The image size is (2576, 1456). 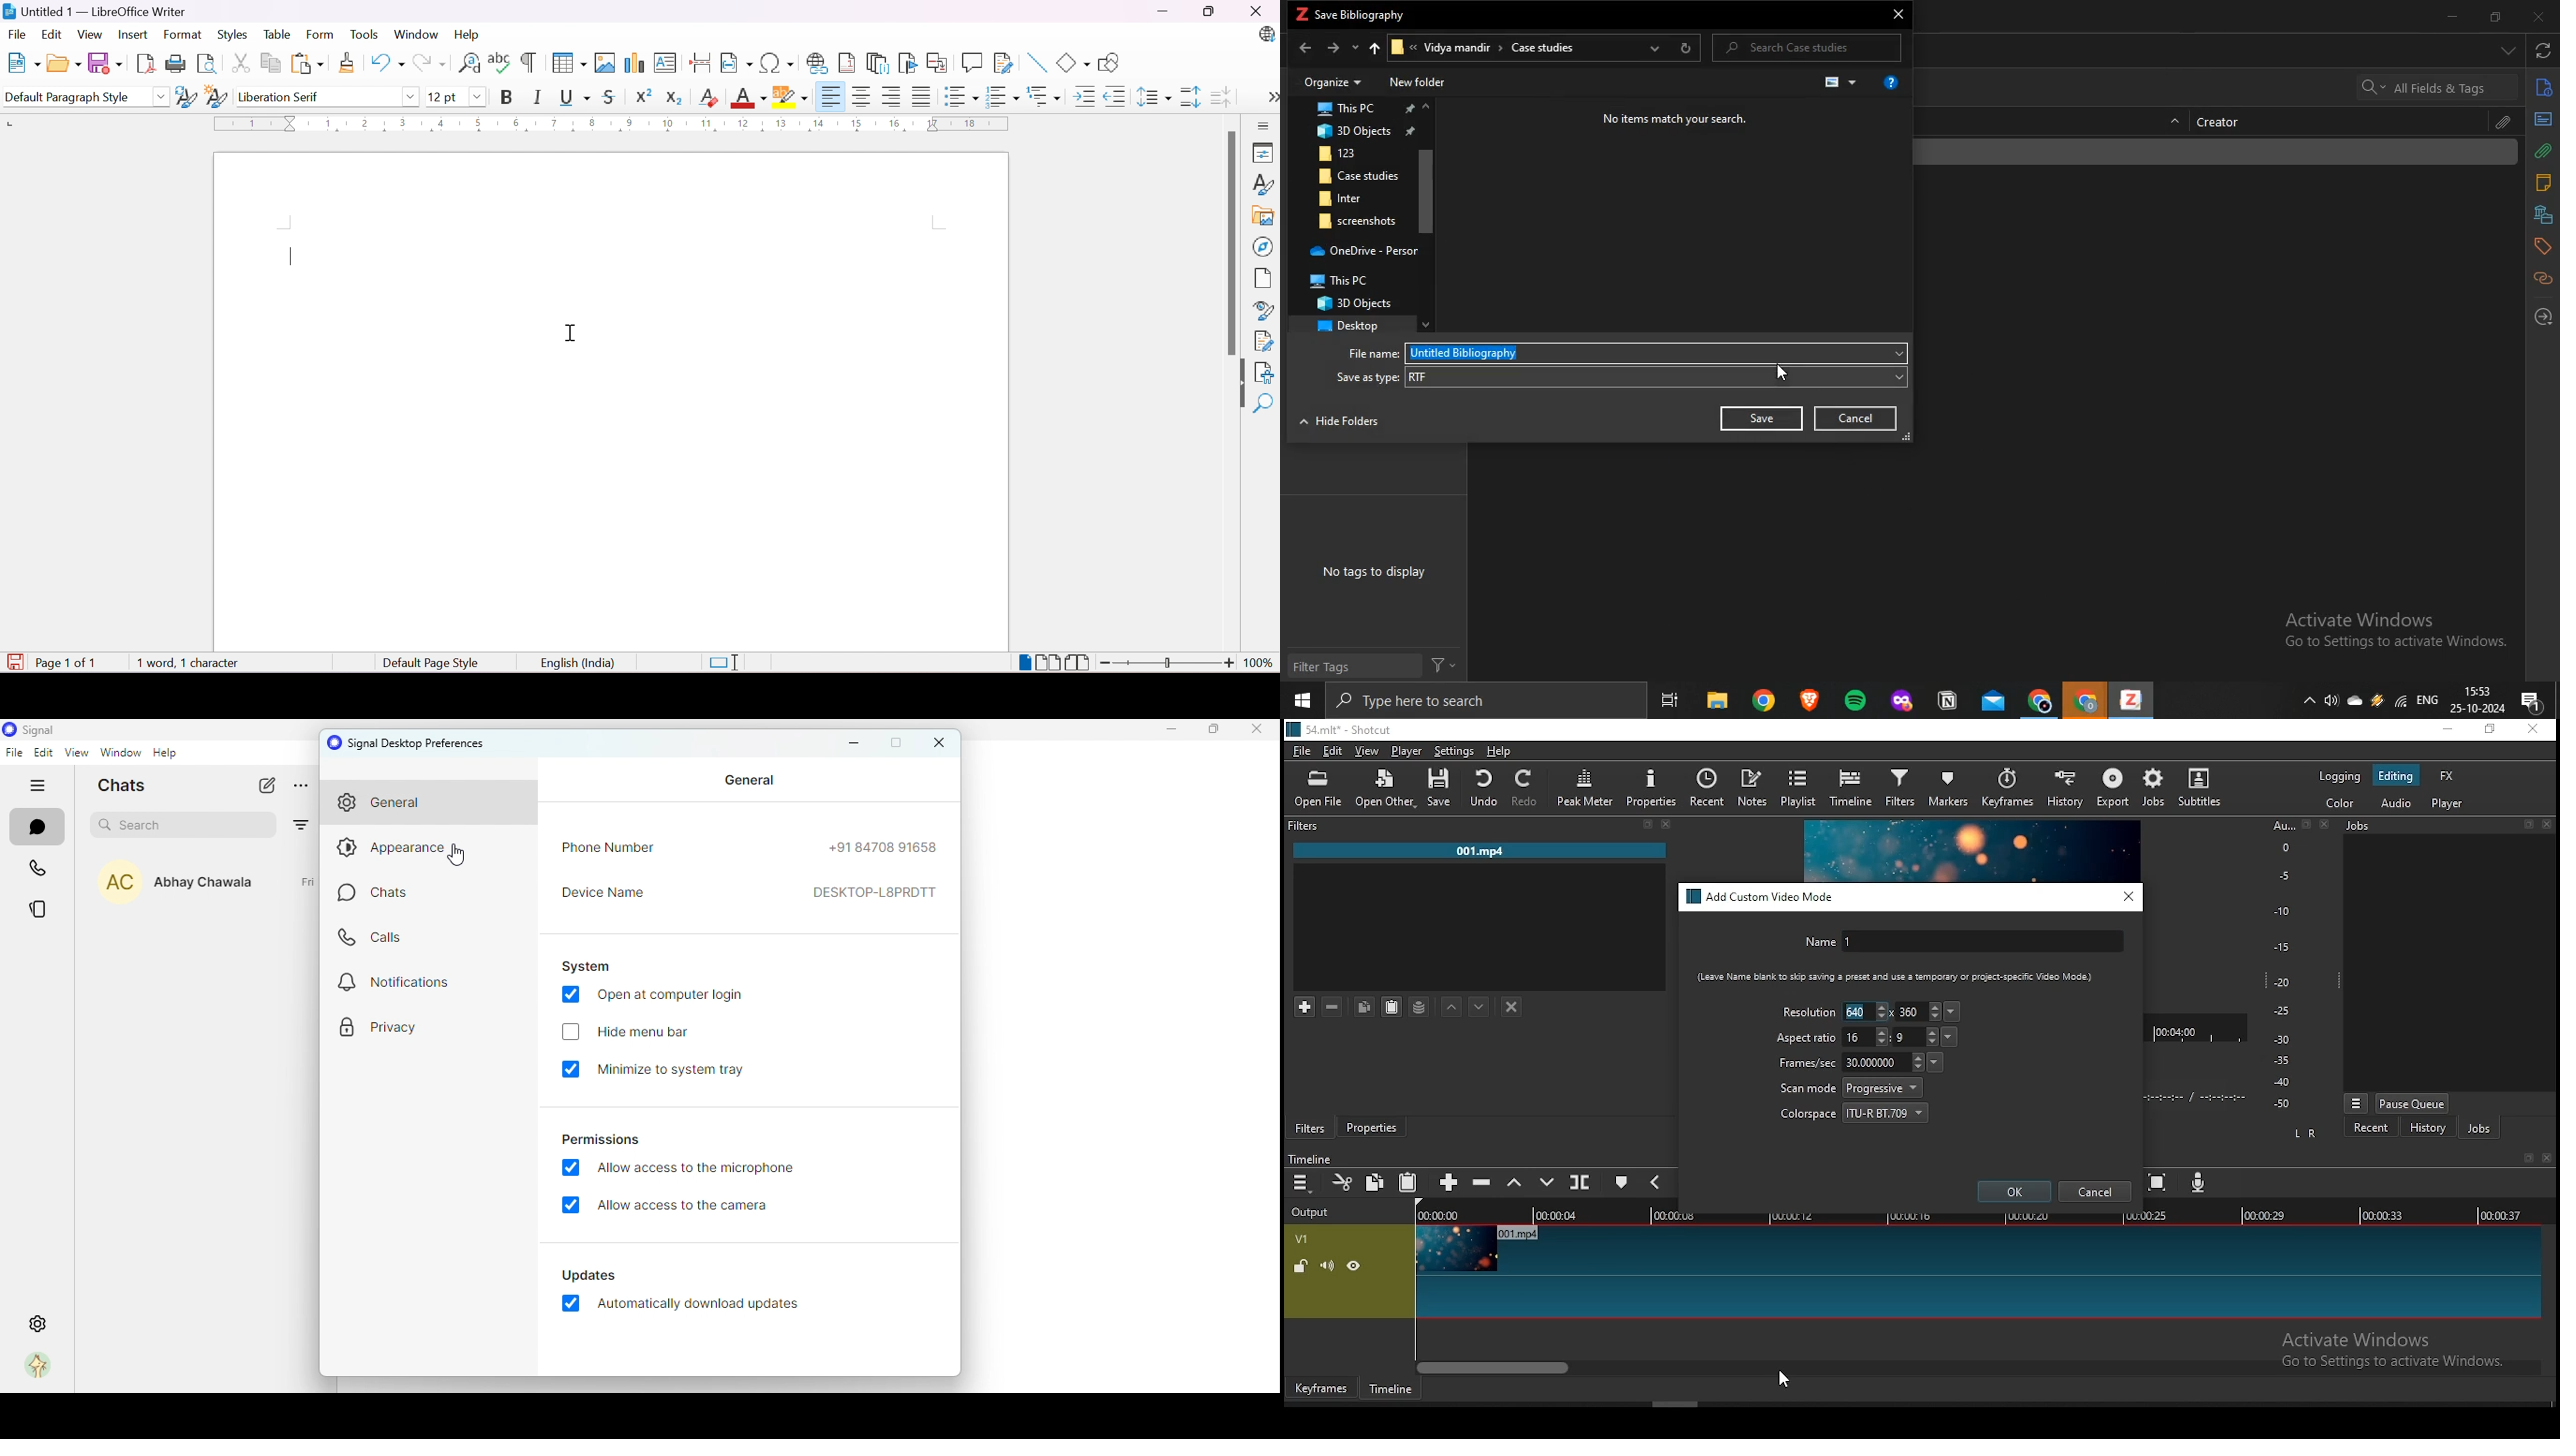 I want to click on RTF, so click(x=1655, y=377).